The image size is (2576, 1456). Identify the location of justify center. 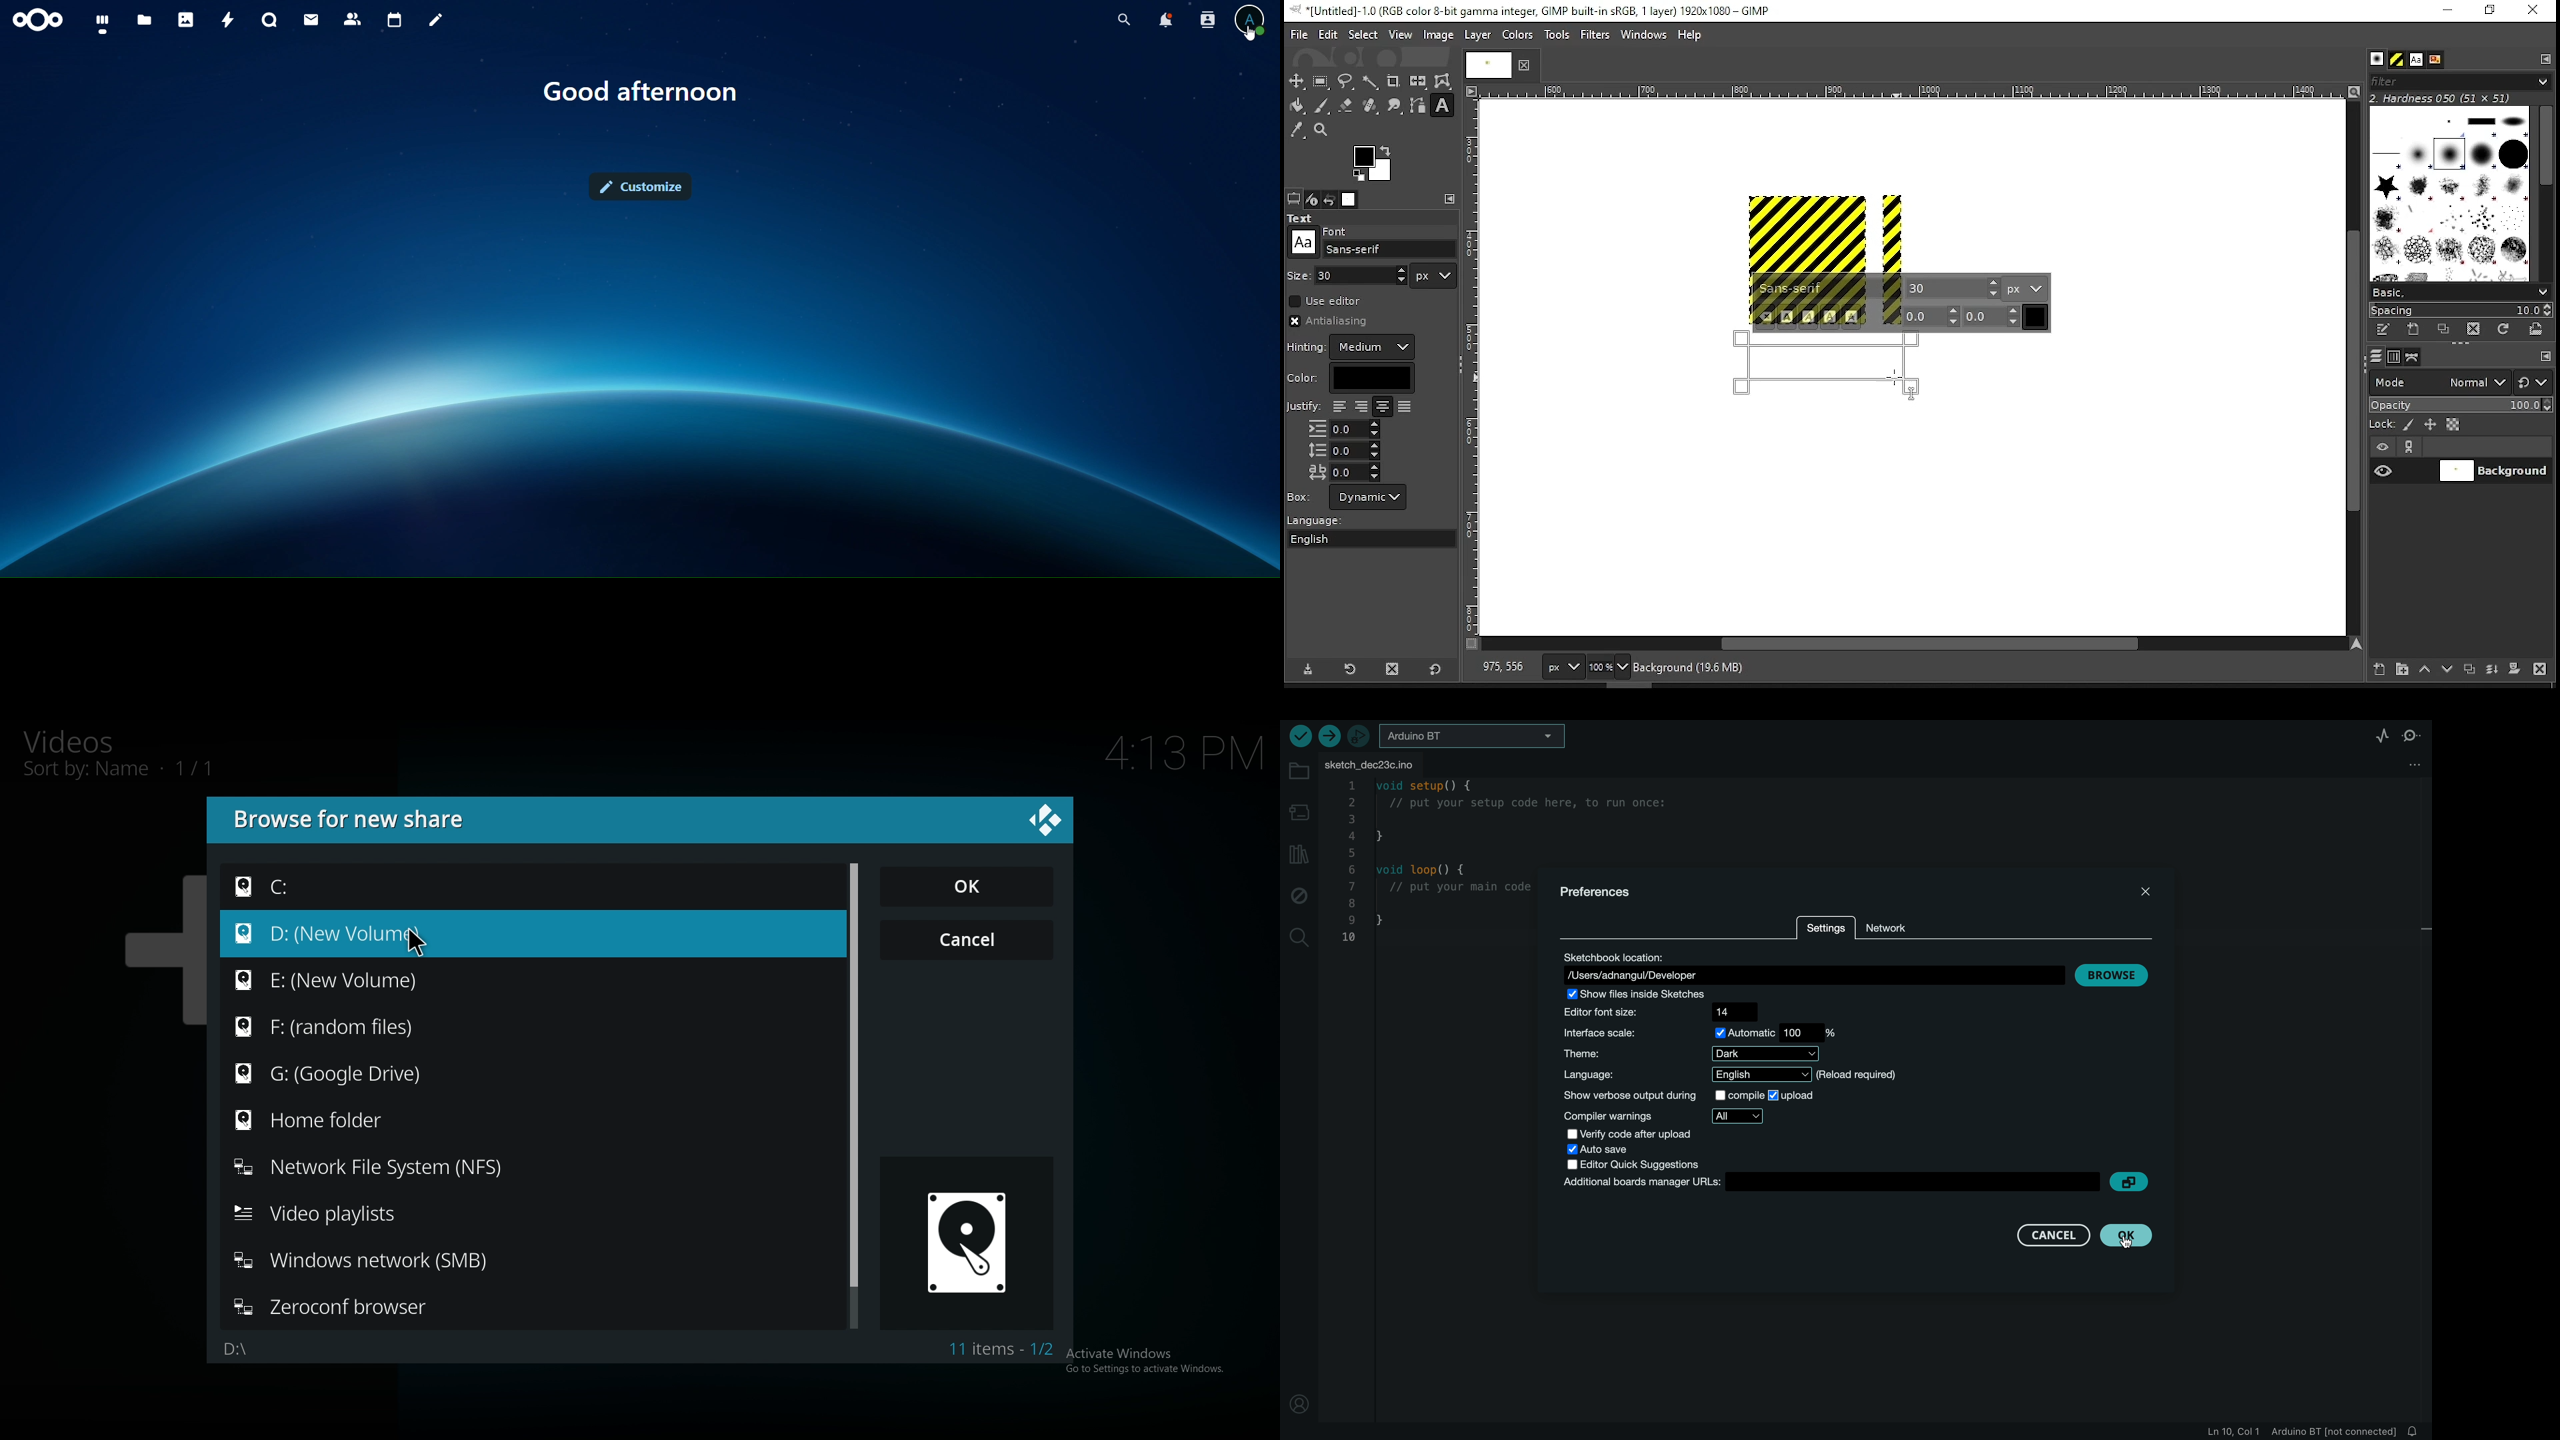
(1382, 407).